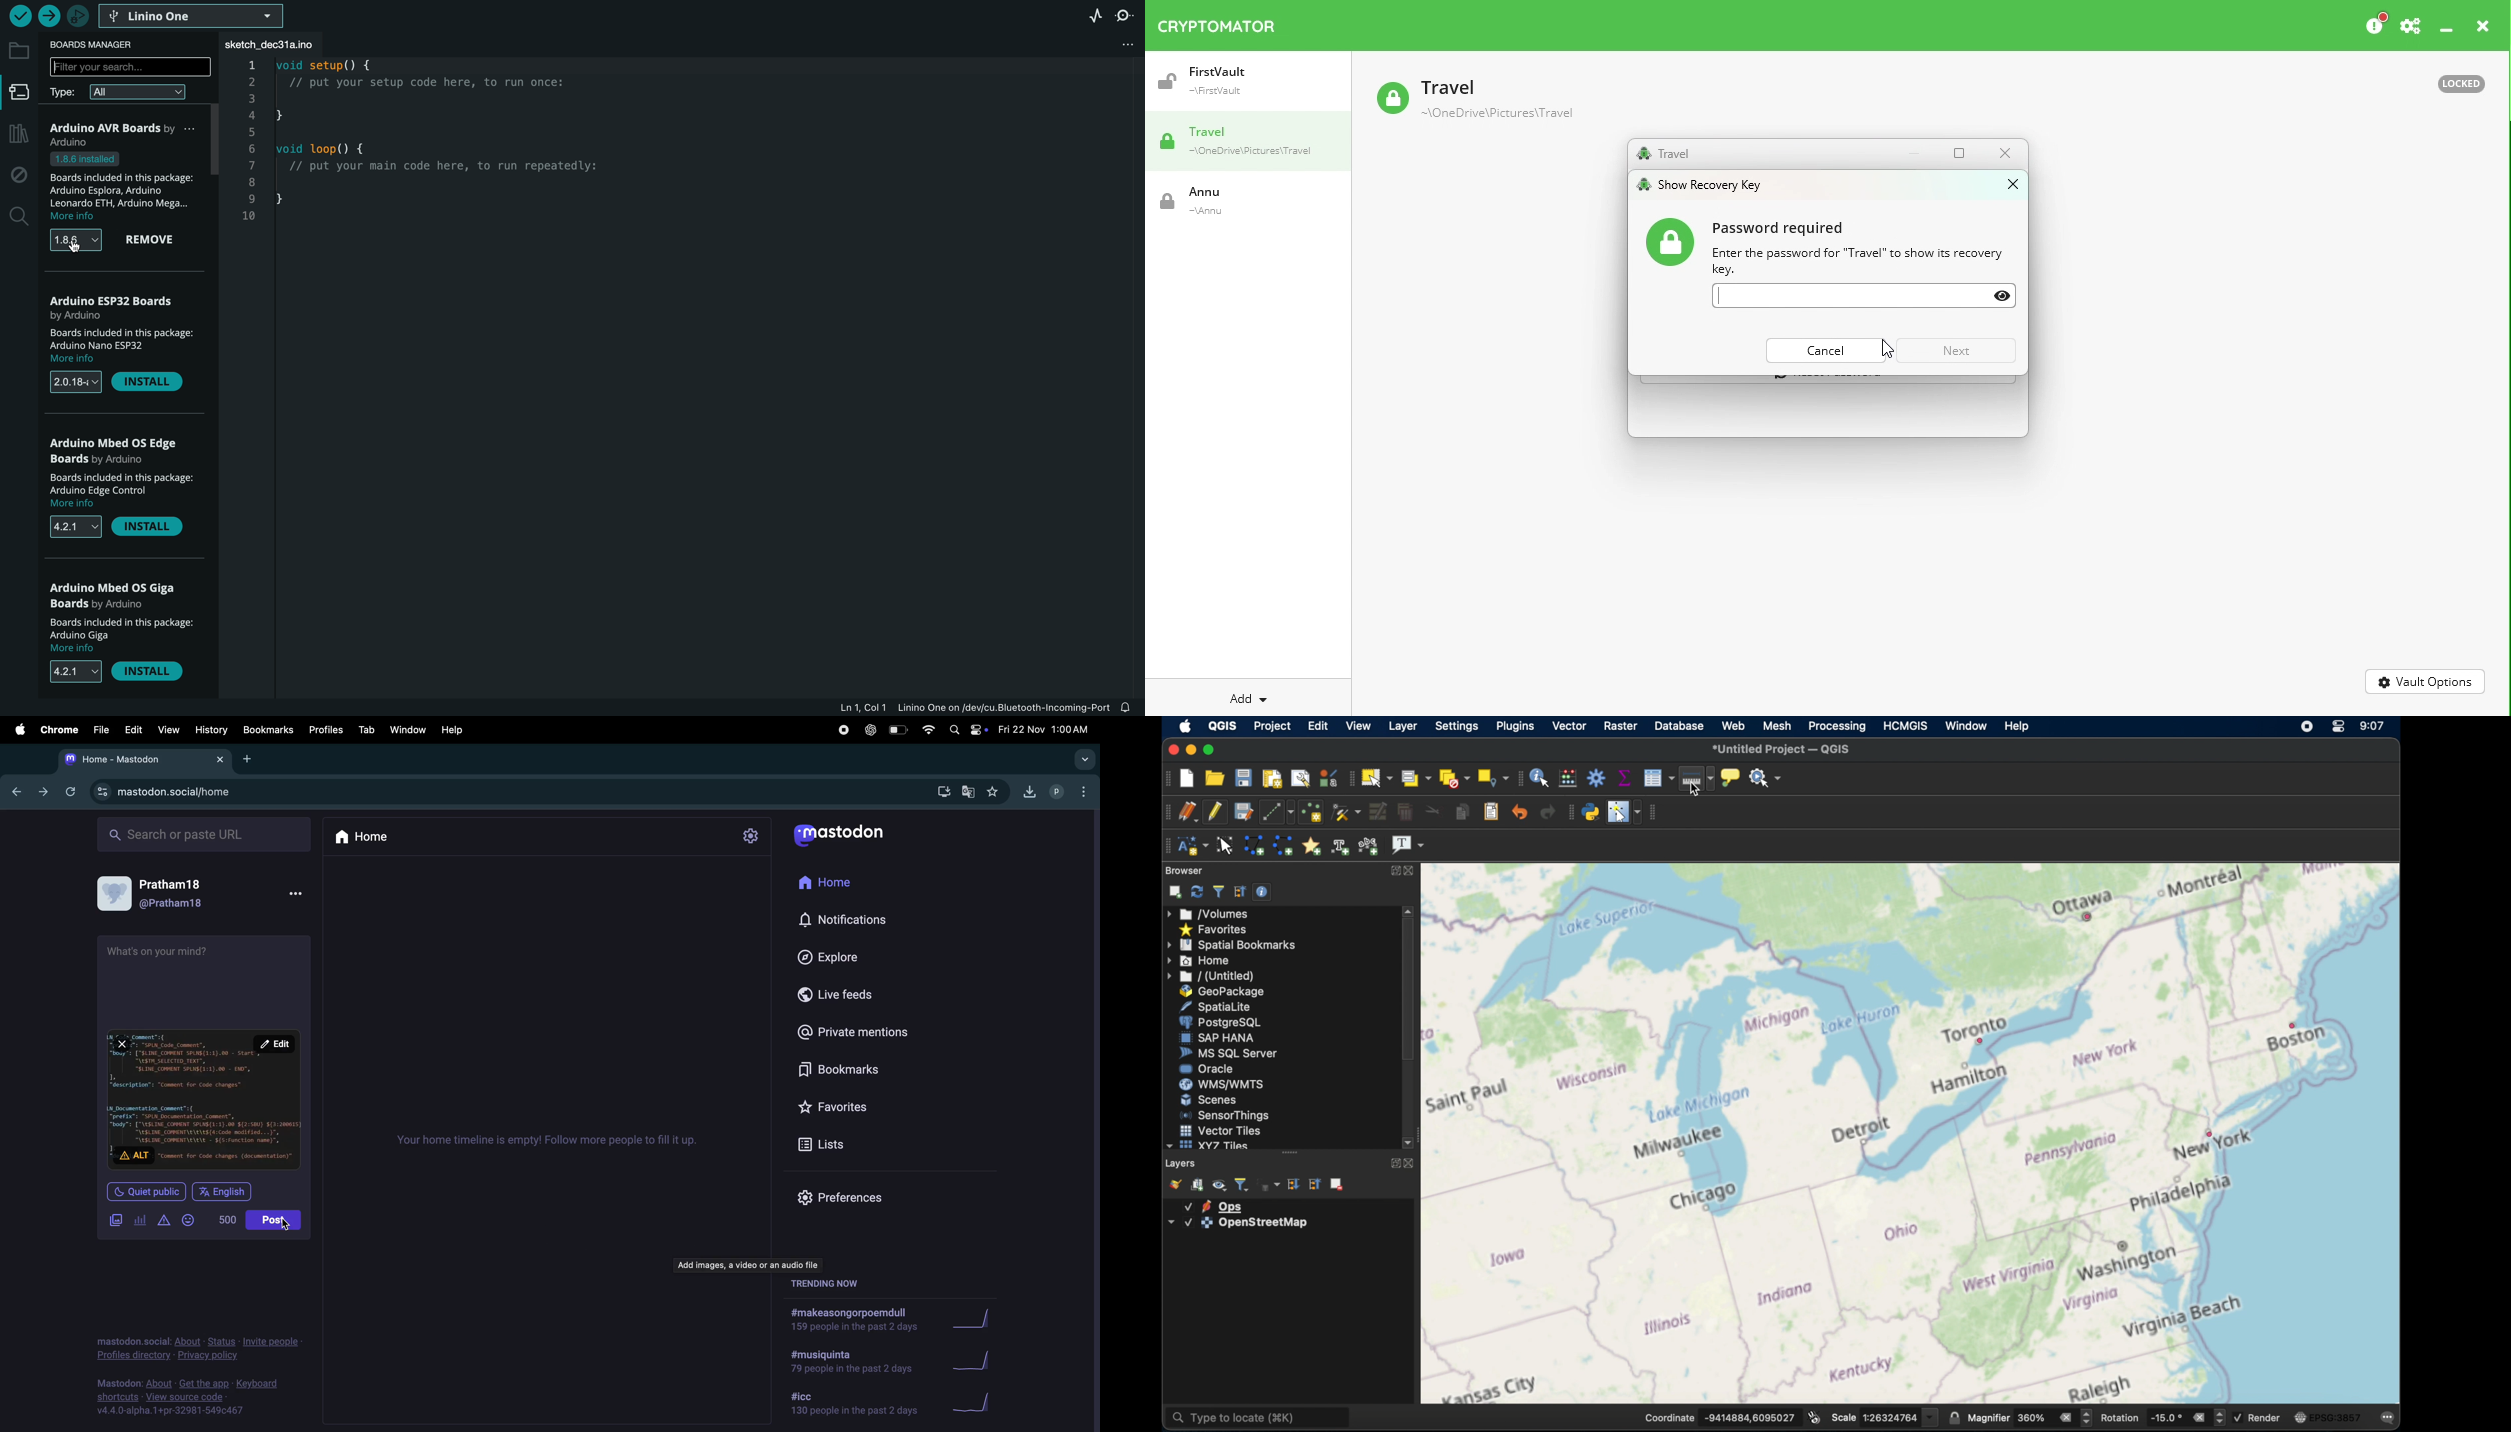 This screenshot has height=1456, width=2520. Describe the element at coordinates (60, 730) in the screenshot. I see `chrome` at that location.